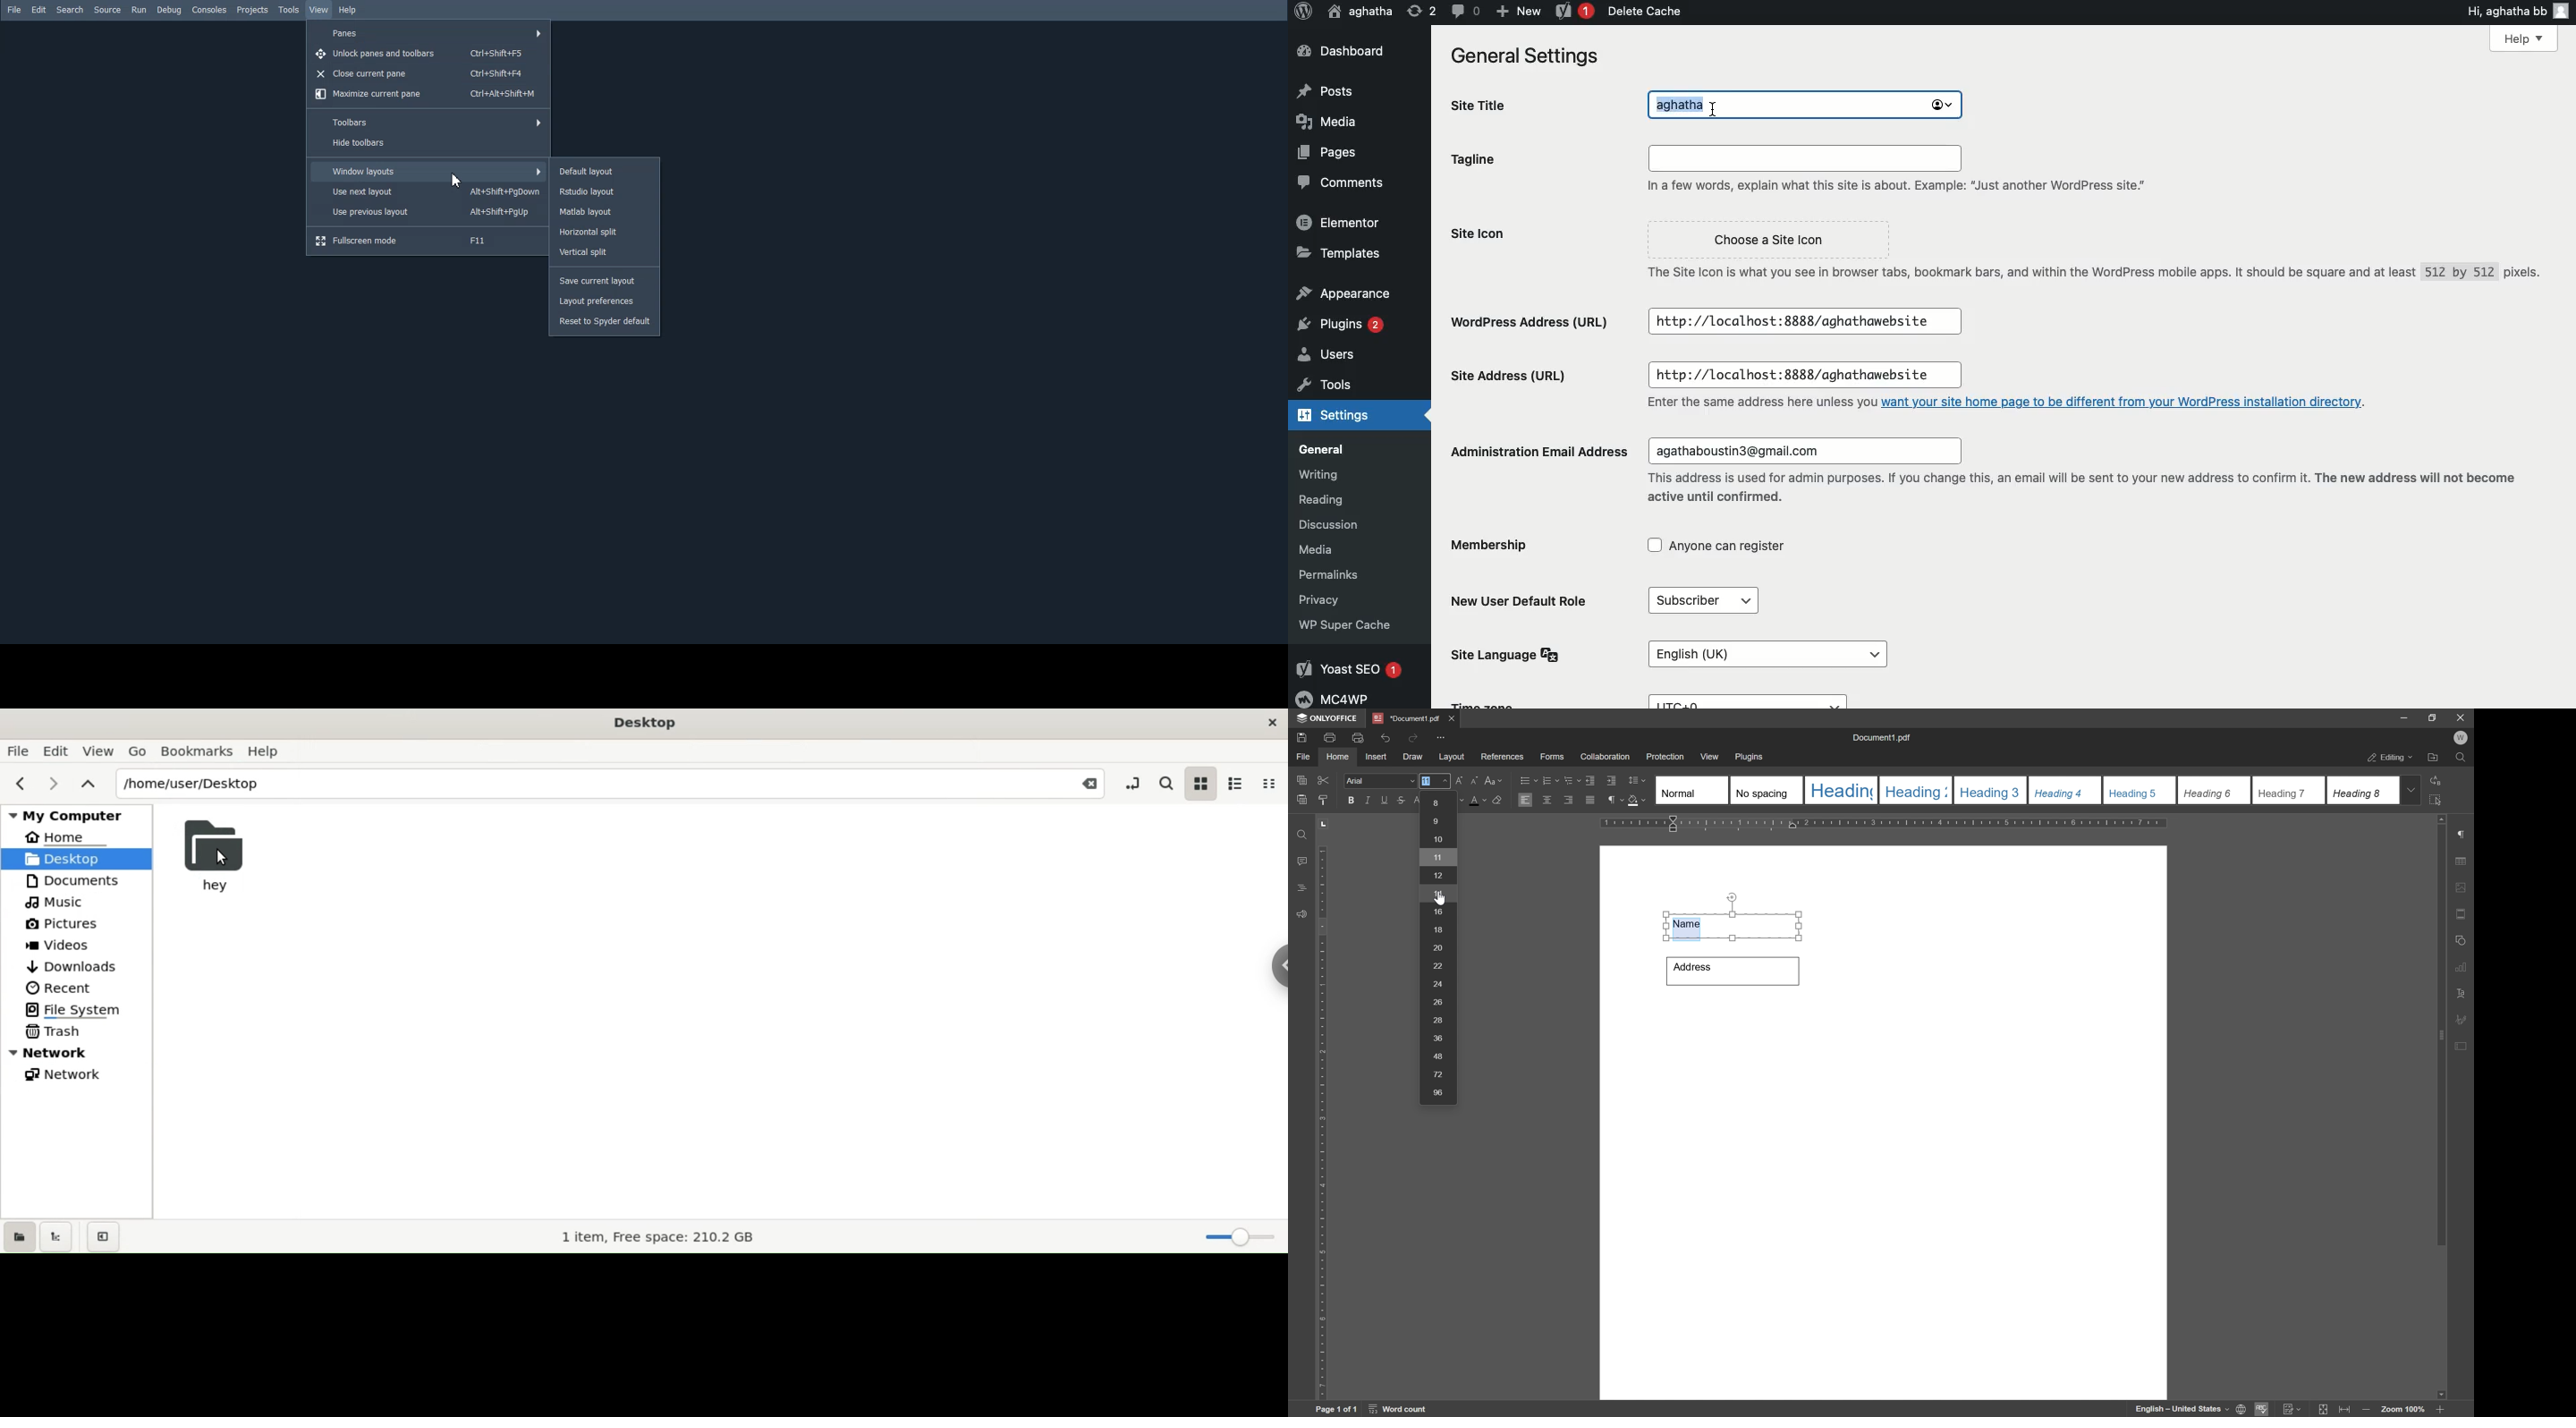  I want to click on bullets, so click(1527, 780).